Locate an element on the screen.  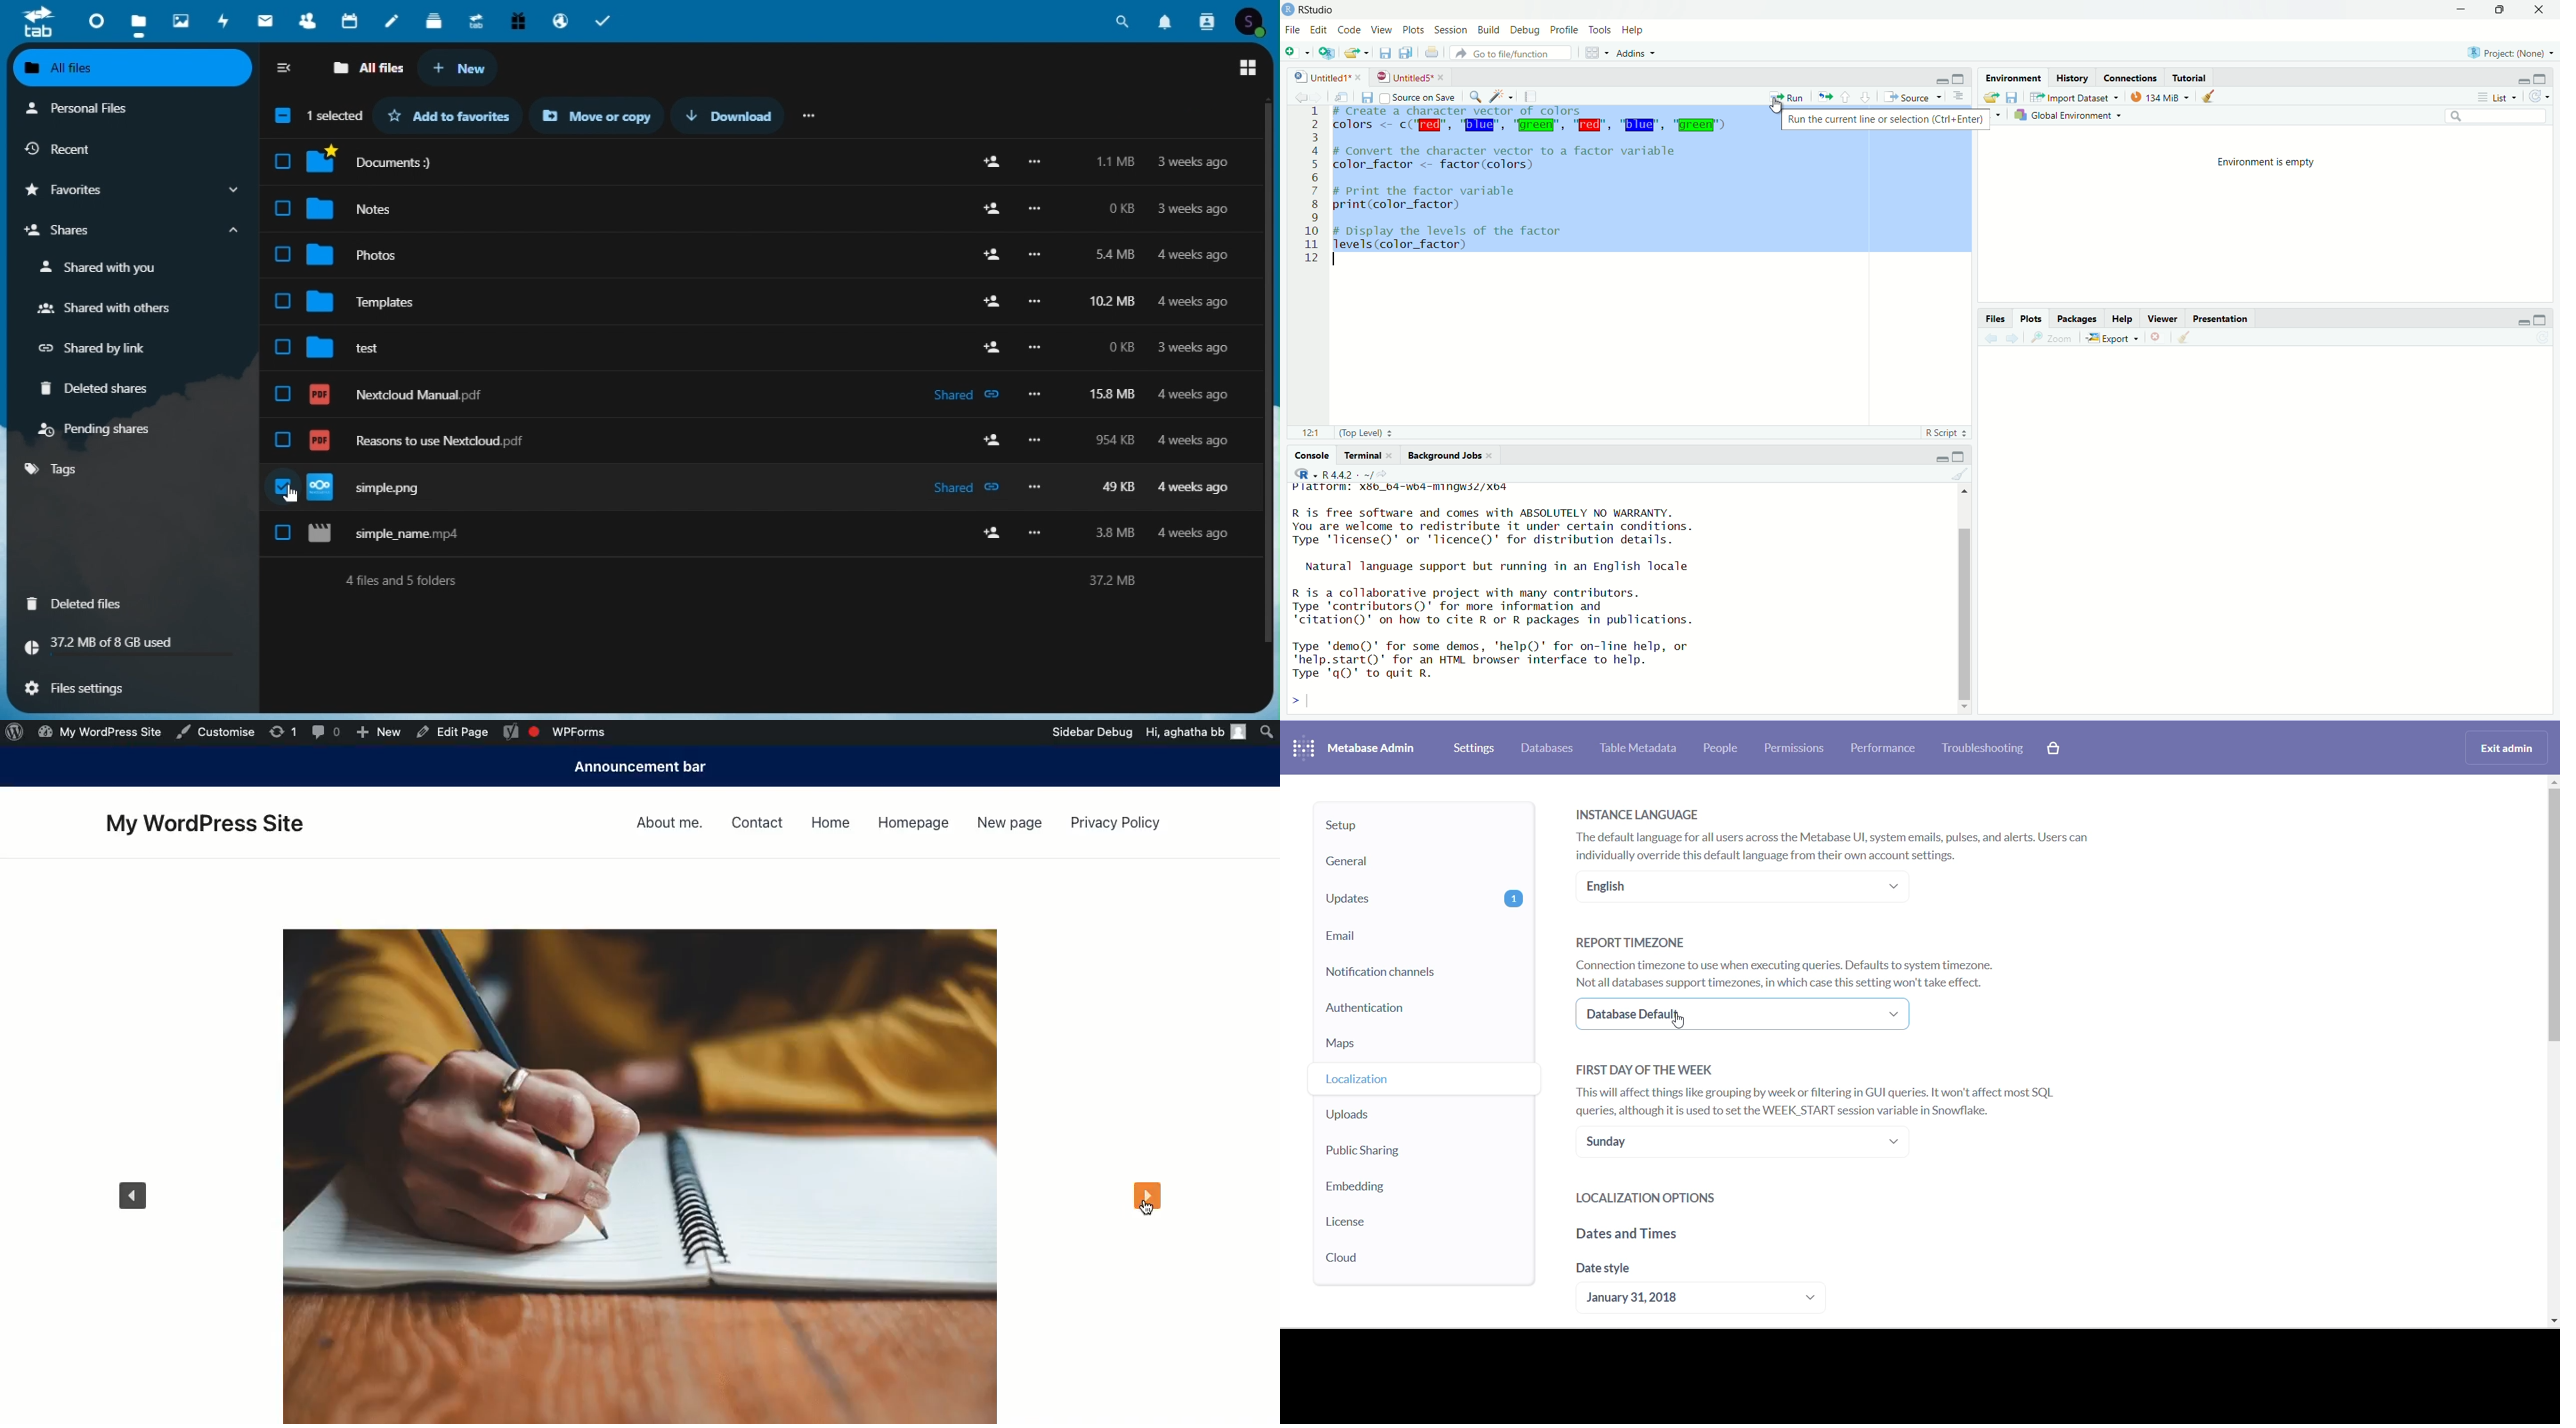
plots is located at coordinates (1414, 31).